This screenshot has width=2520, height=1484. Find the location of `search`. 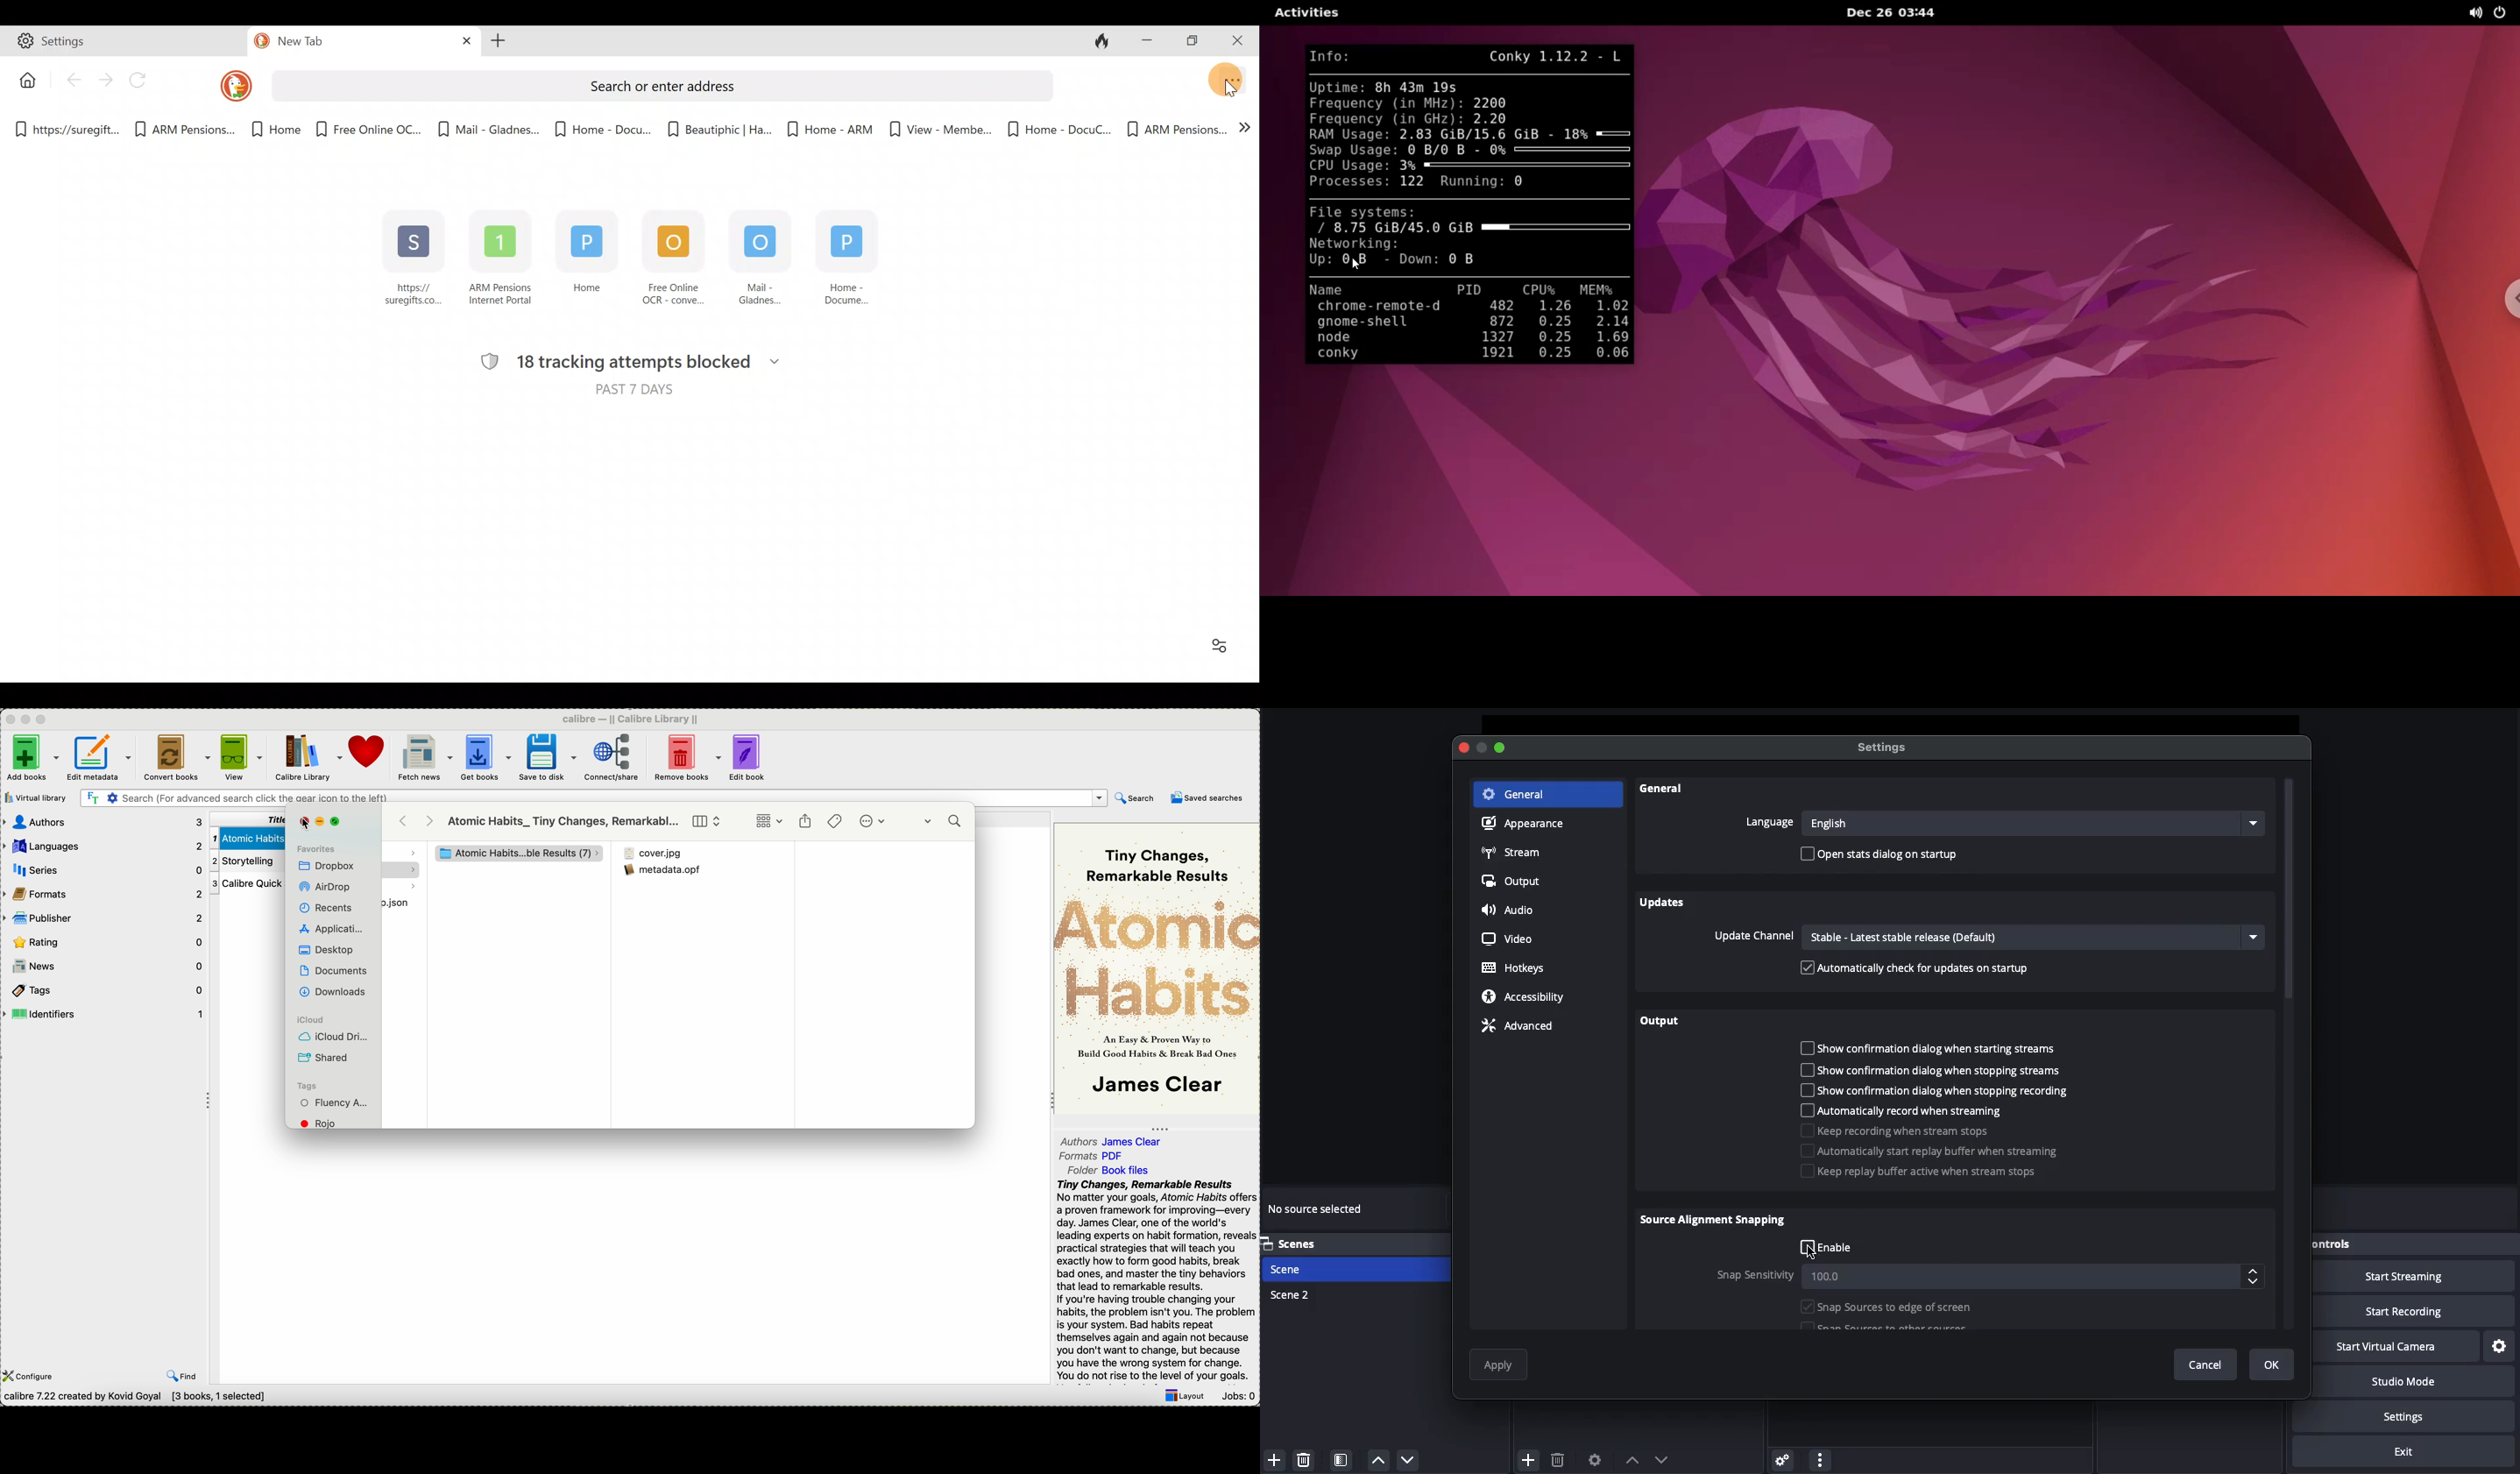

search is located at coordinates (945, 823).